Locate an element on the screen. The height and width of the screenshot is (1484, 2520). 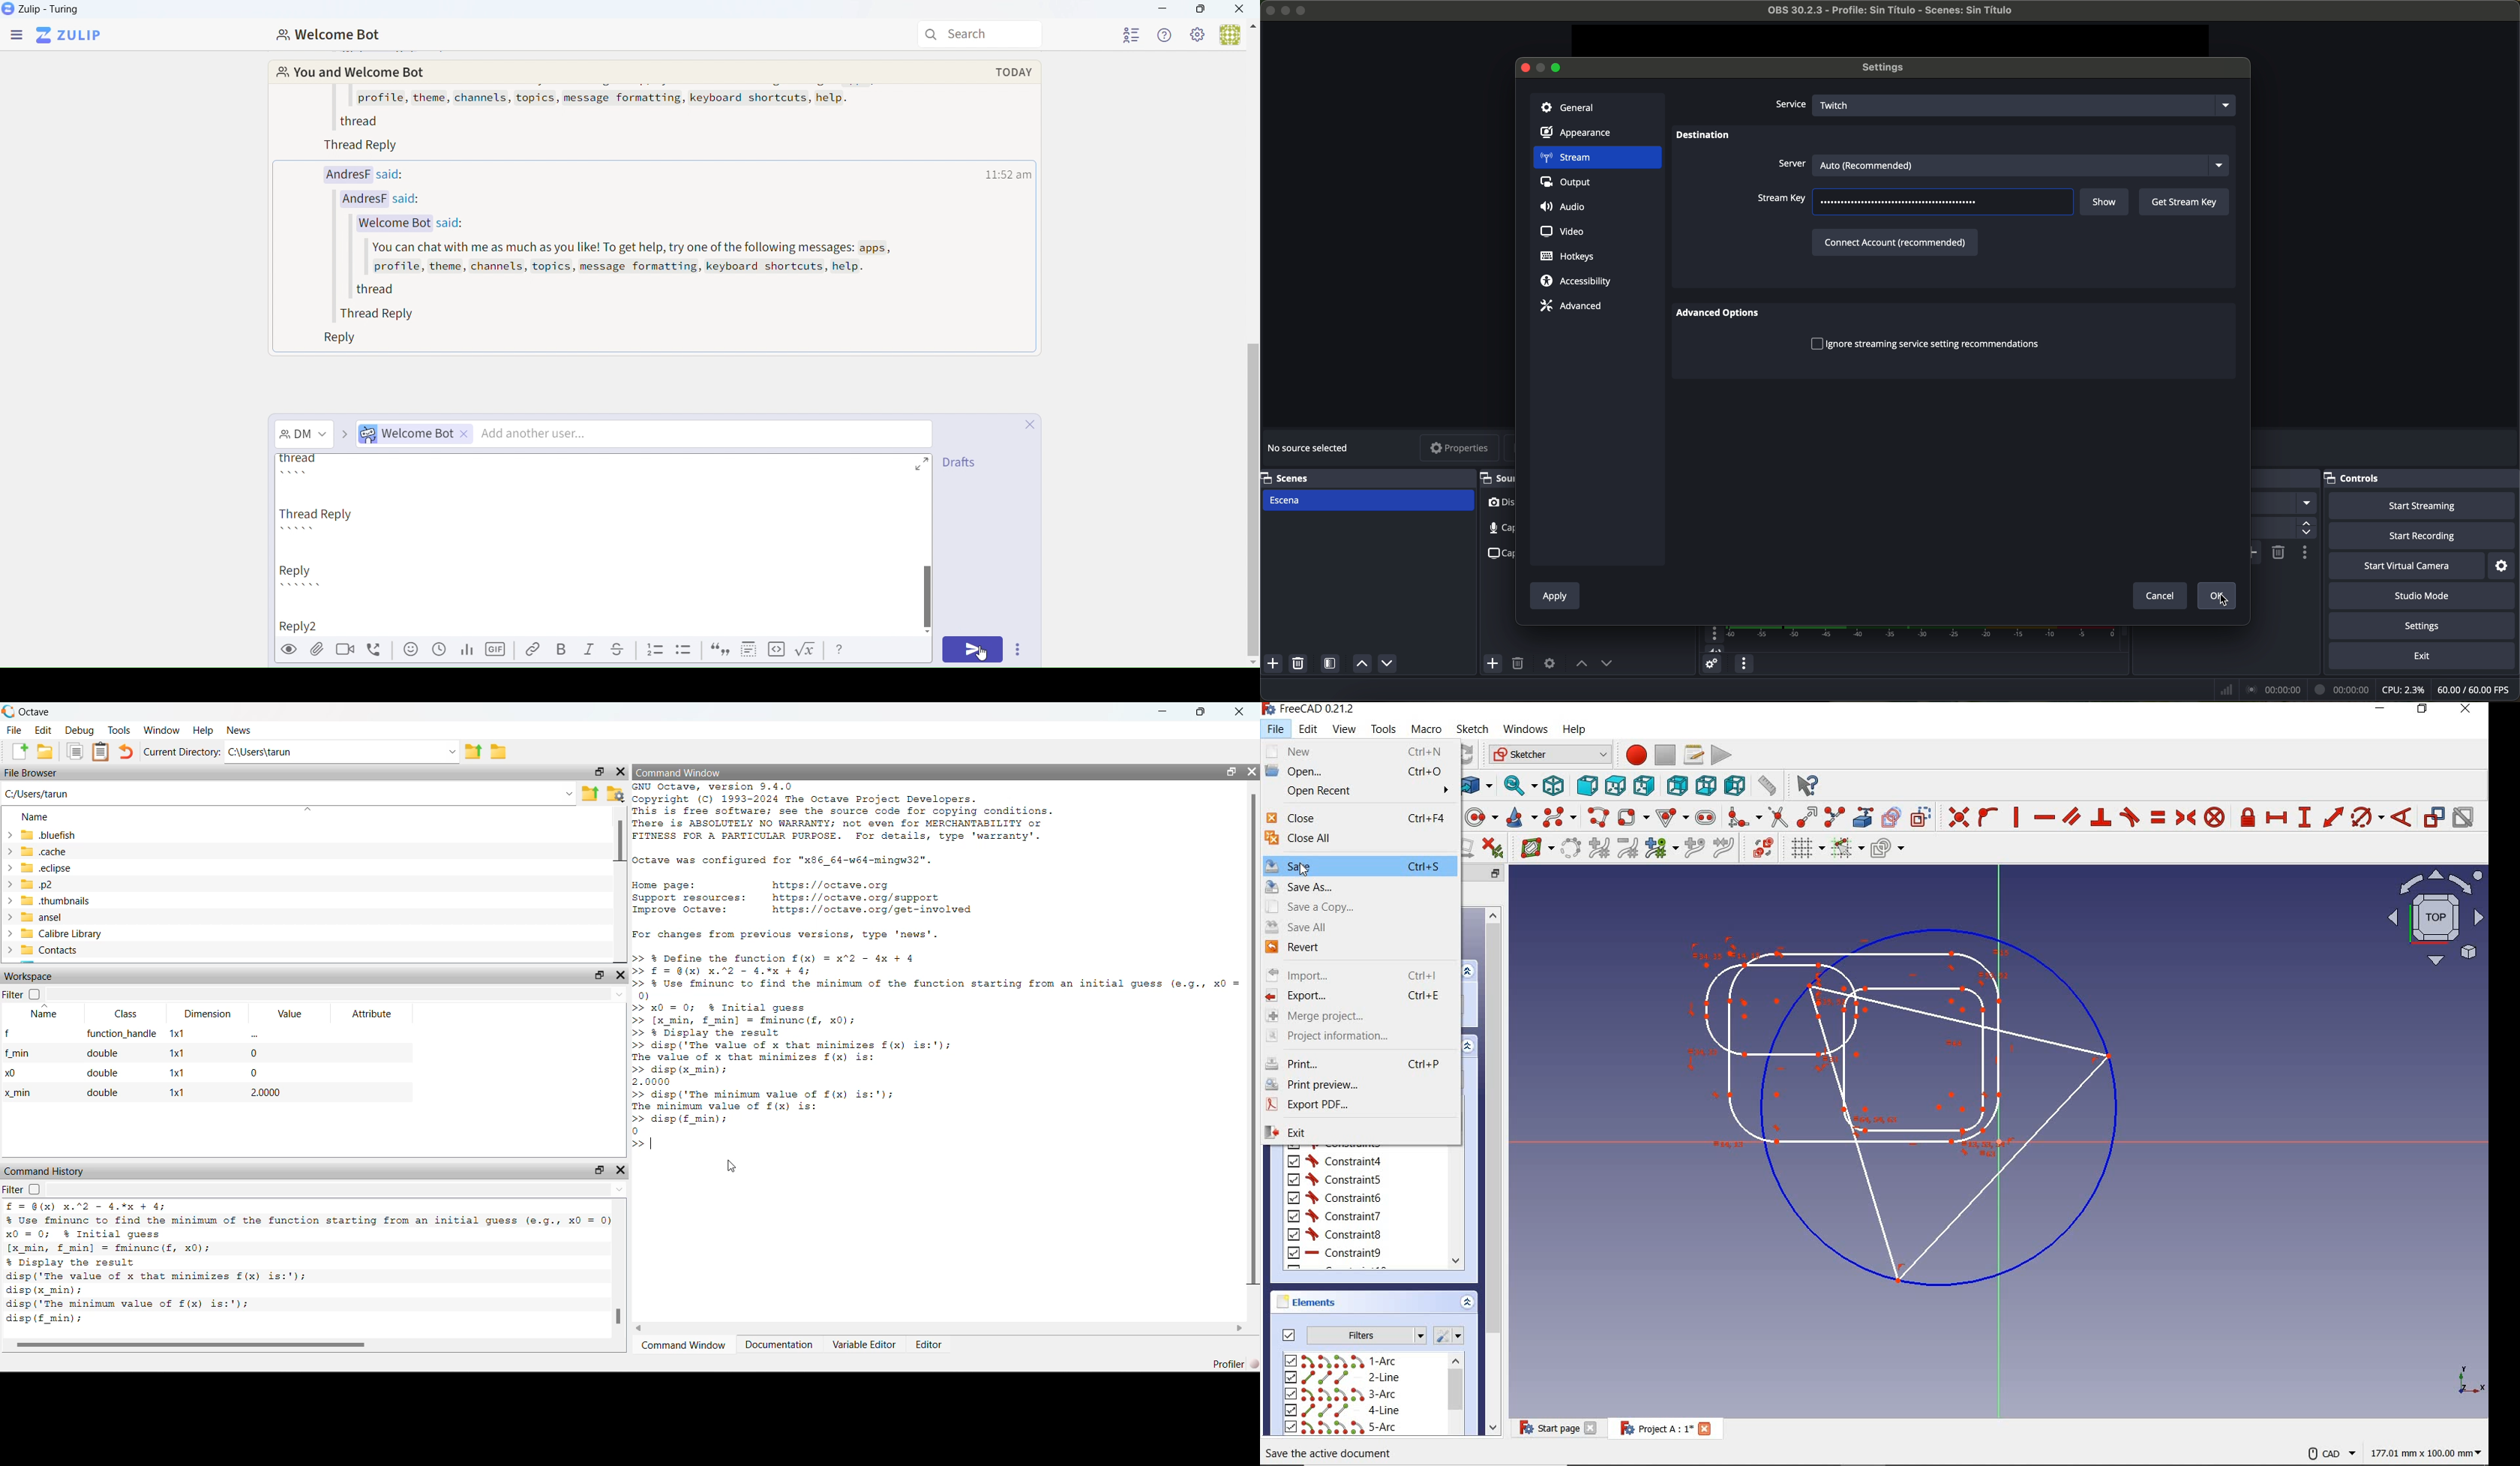
Settings is located at coordinates (1197, 34).